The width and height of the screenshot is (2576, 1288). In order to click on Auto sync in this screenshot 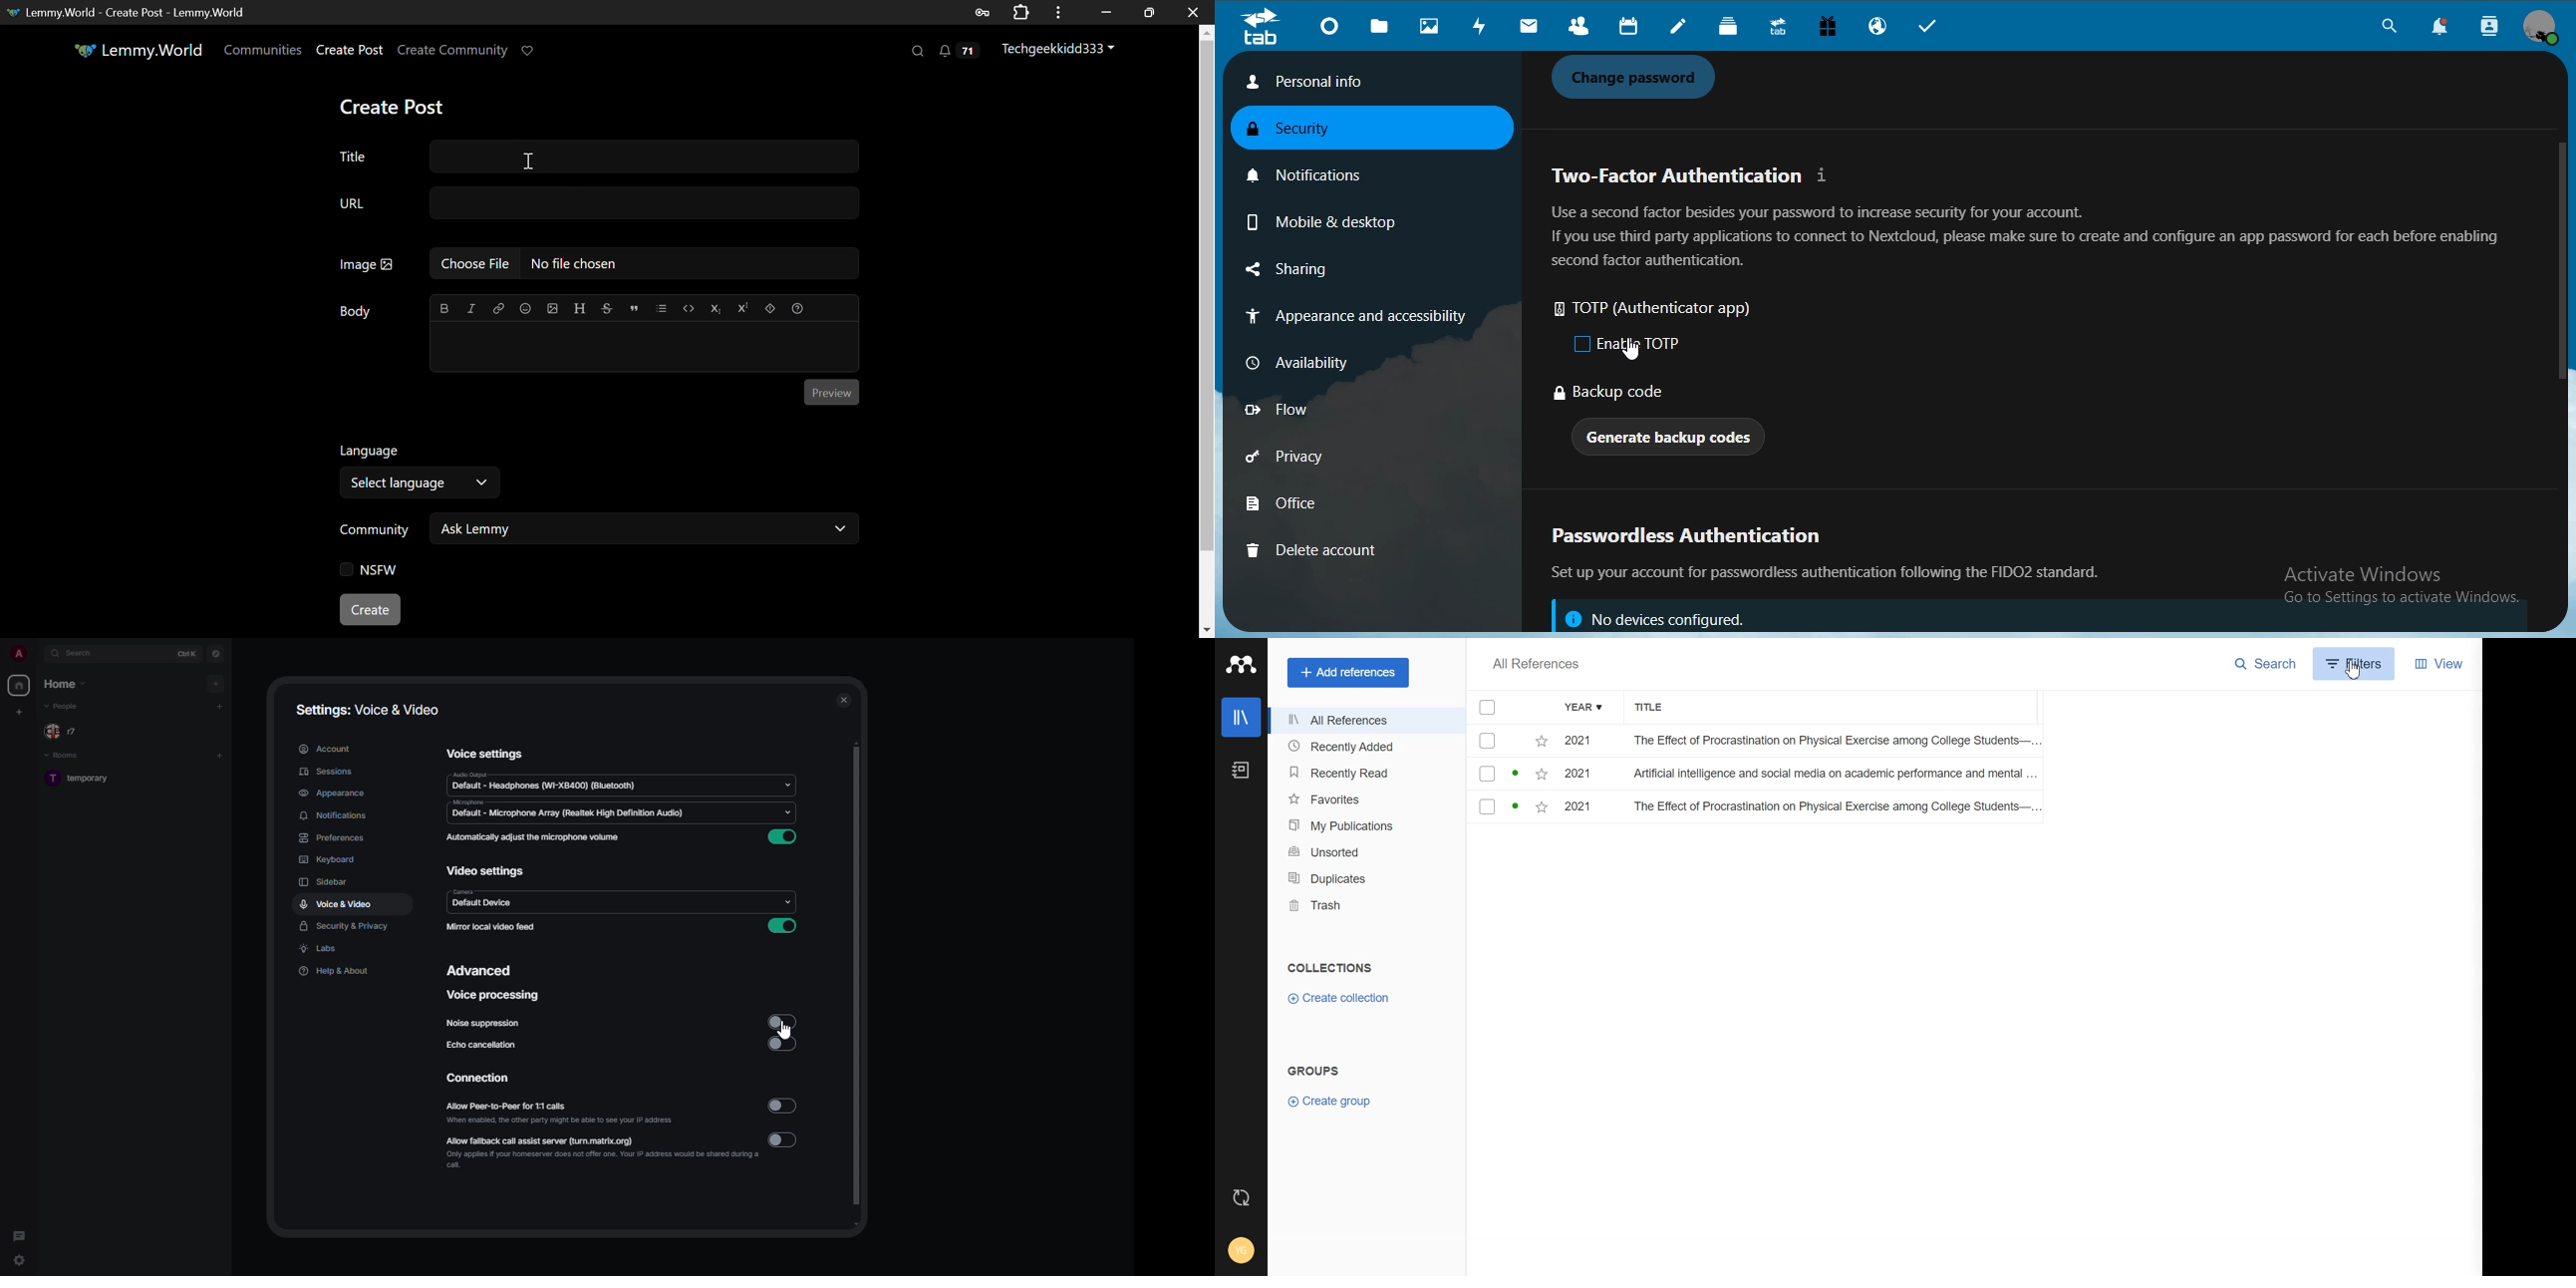, I will do `click(1241, 1197)`.